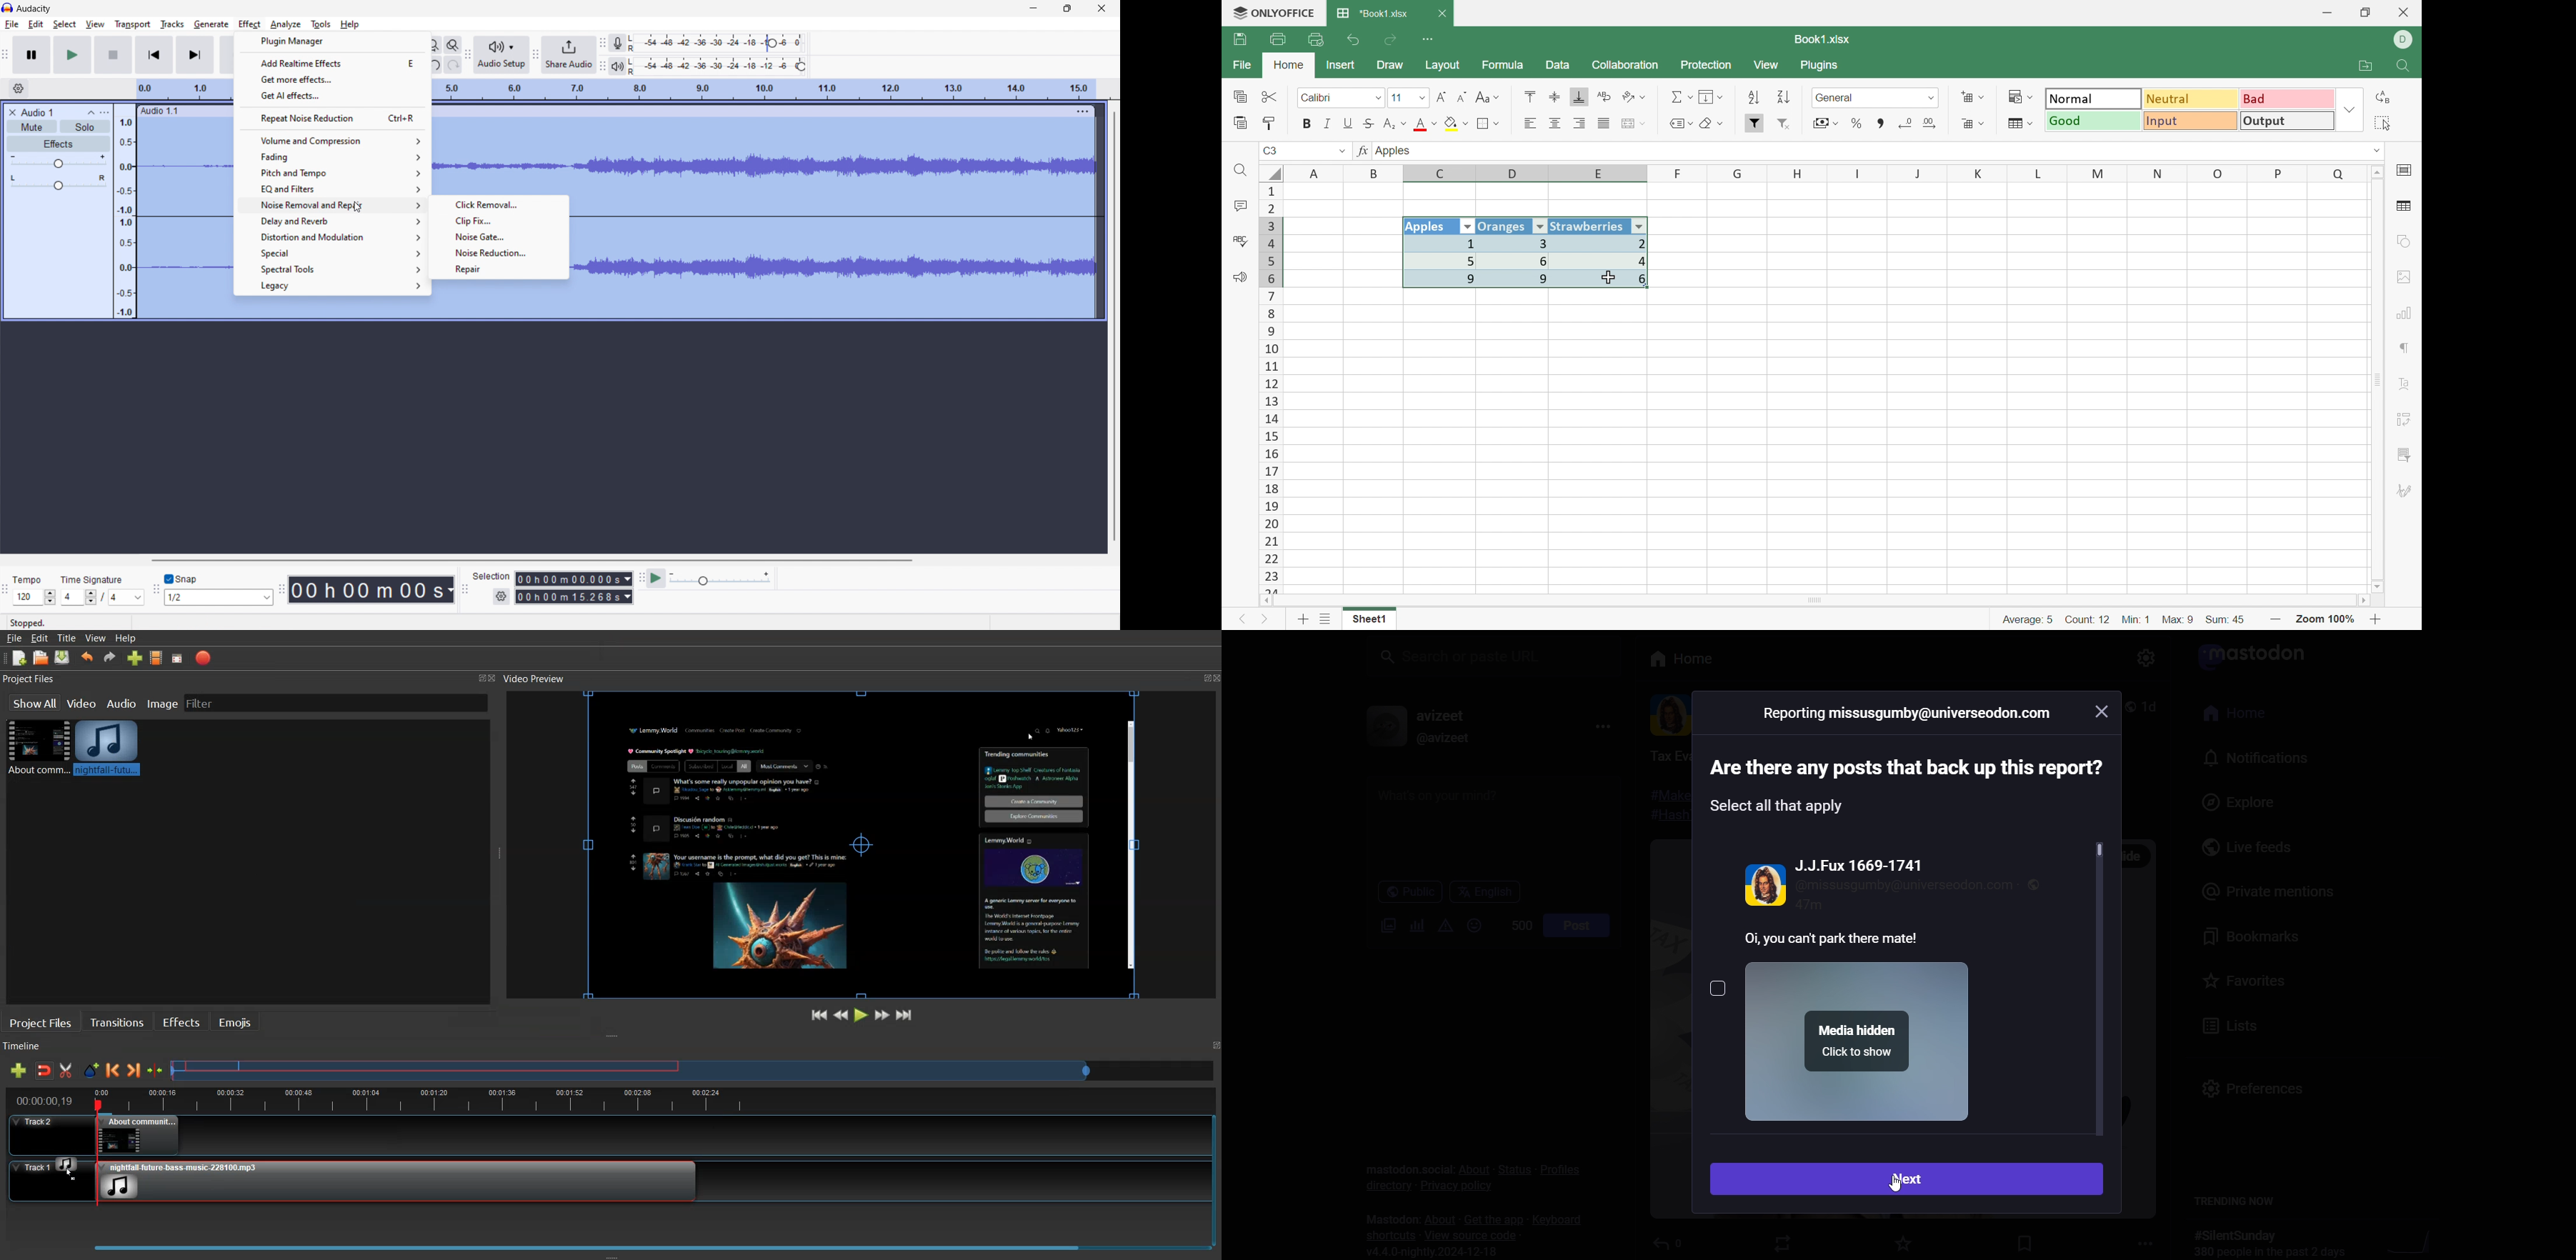  Describe the element at coordinates (569, 55) in the screenshot. I see `share audio` at that location.